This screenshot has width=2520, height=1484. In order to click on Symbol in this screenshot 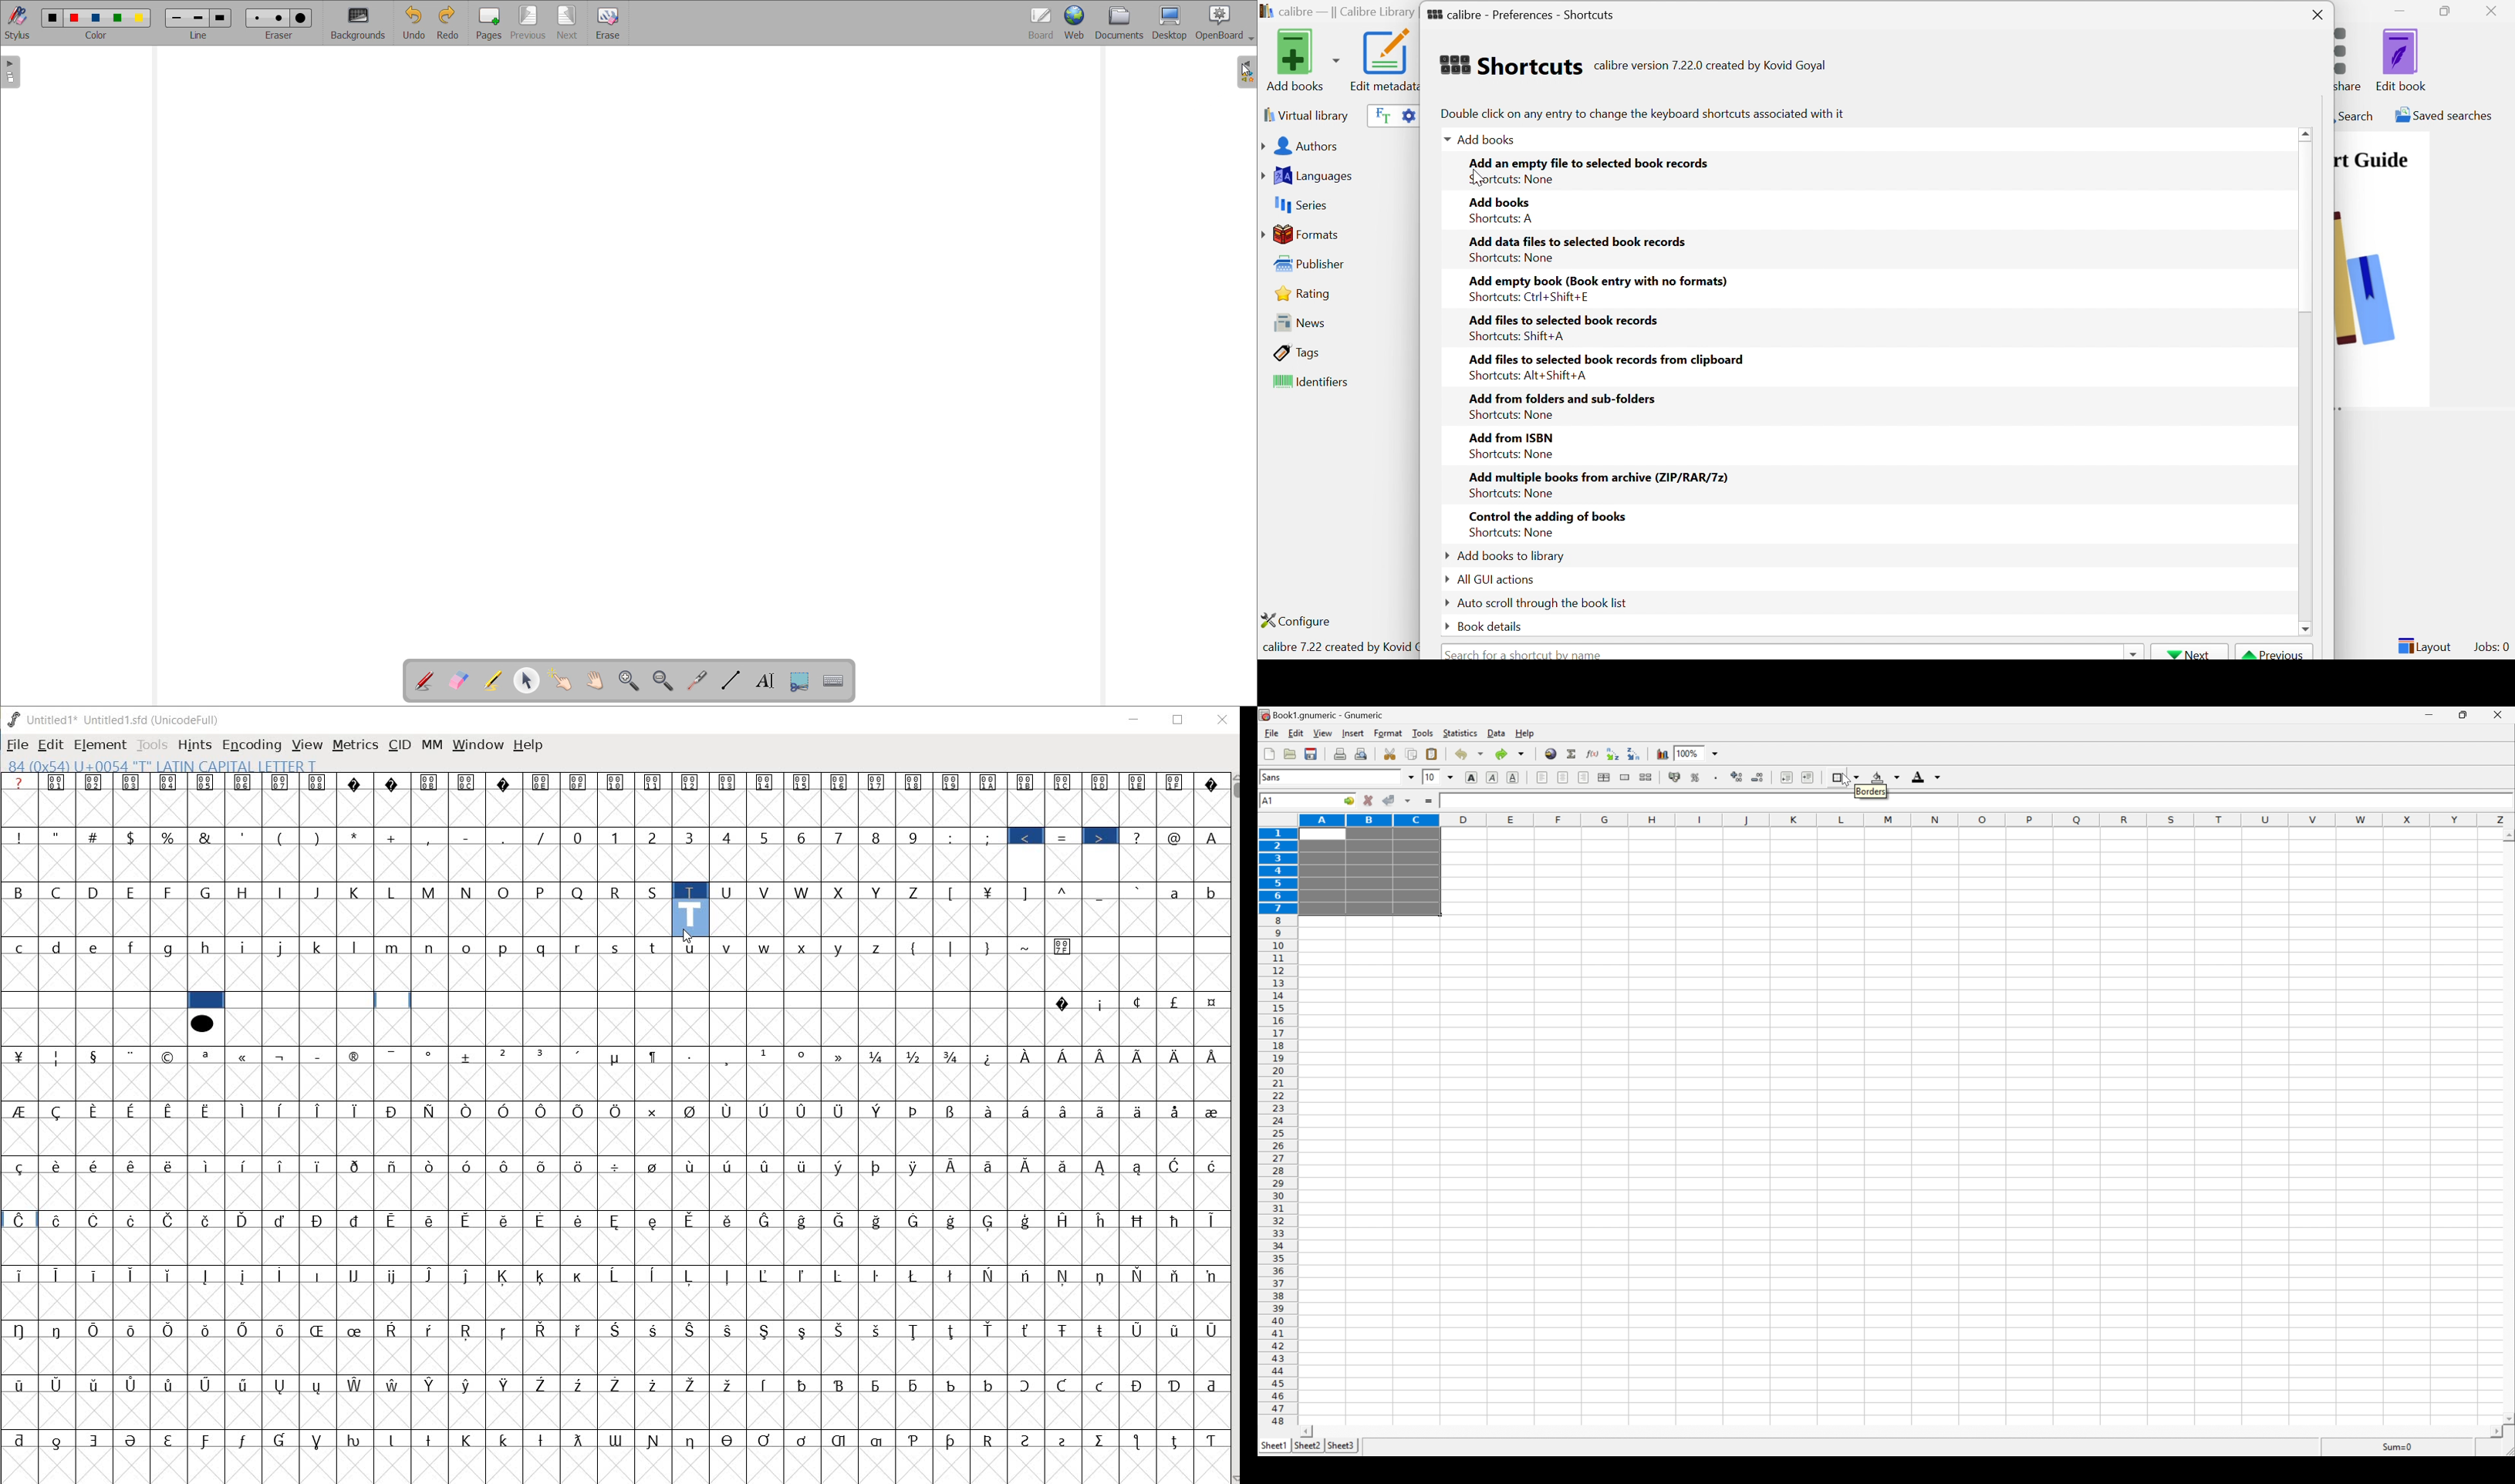, I will do `click(134, 1330)`.